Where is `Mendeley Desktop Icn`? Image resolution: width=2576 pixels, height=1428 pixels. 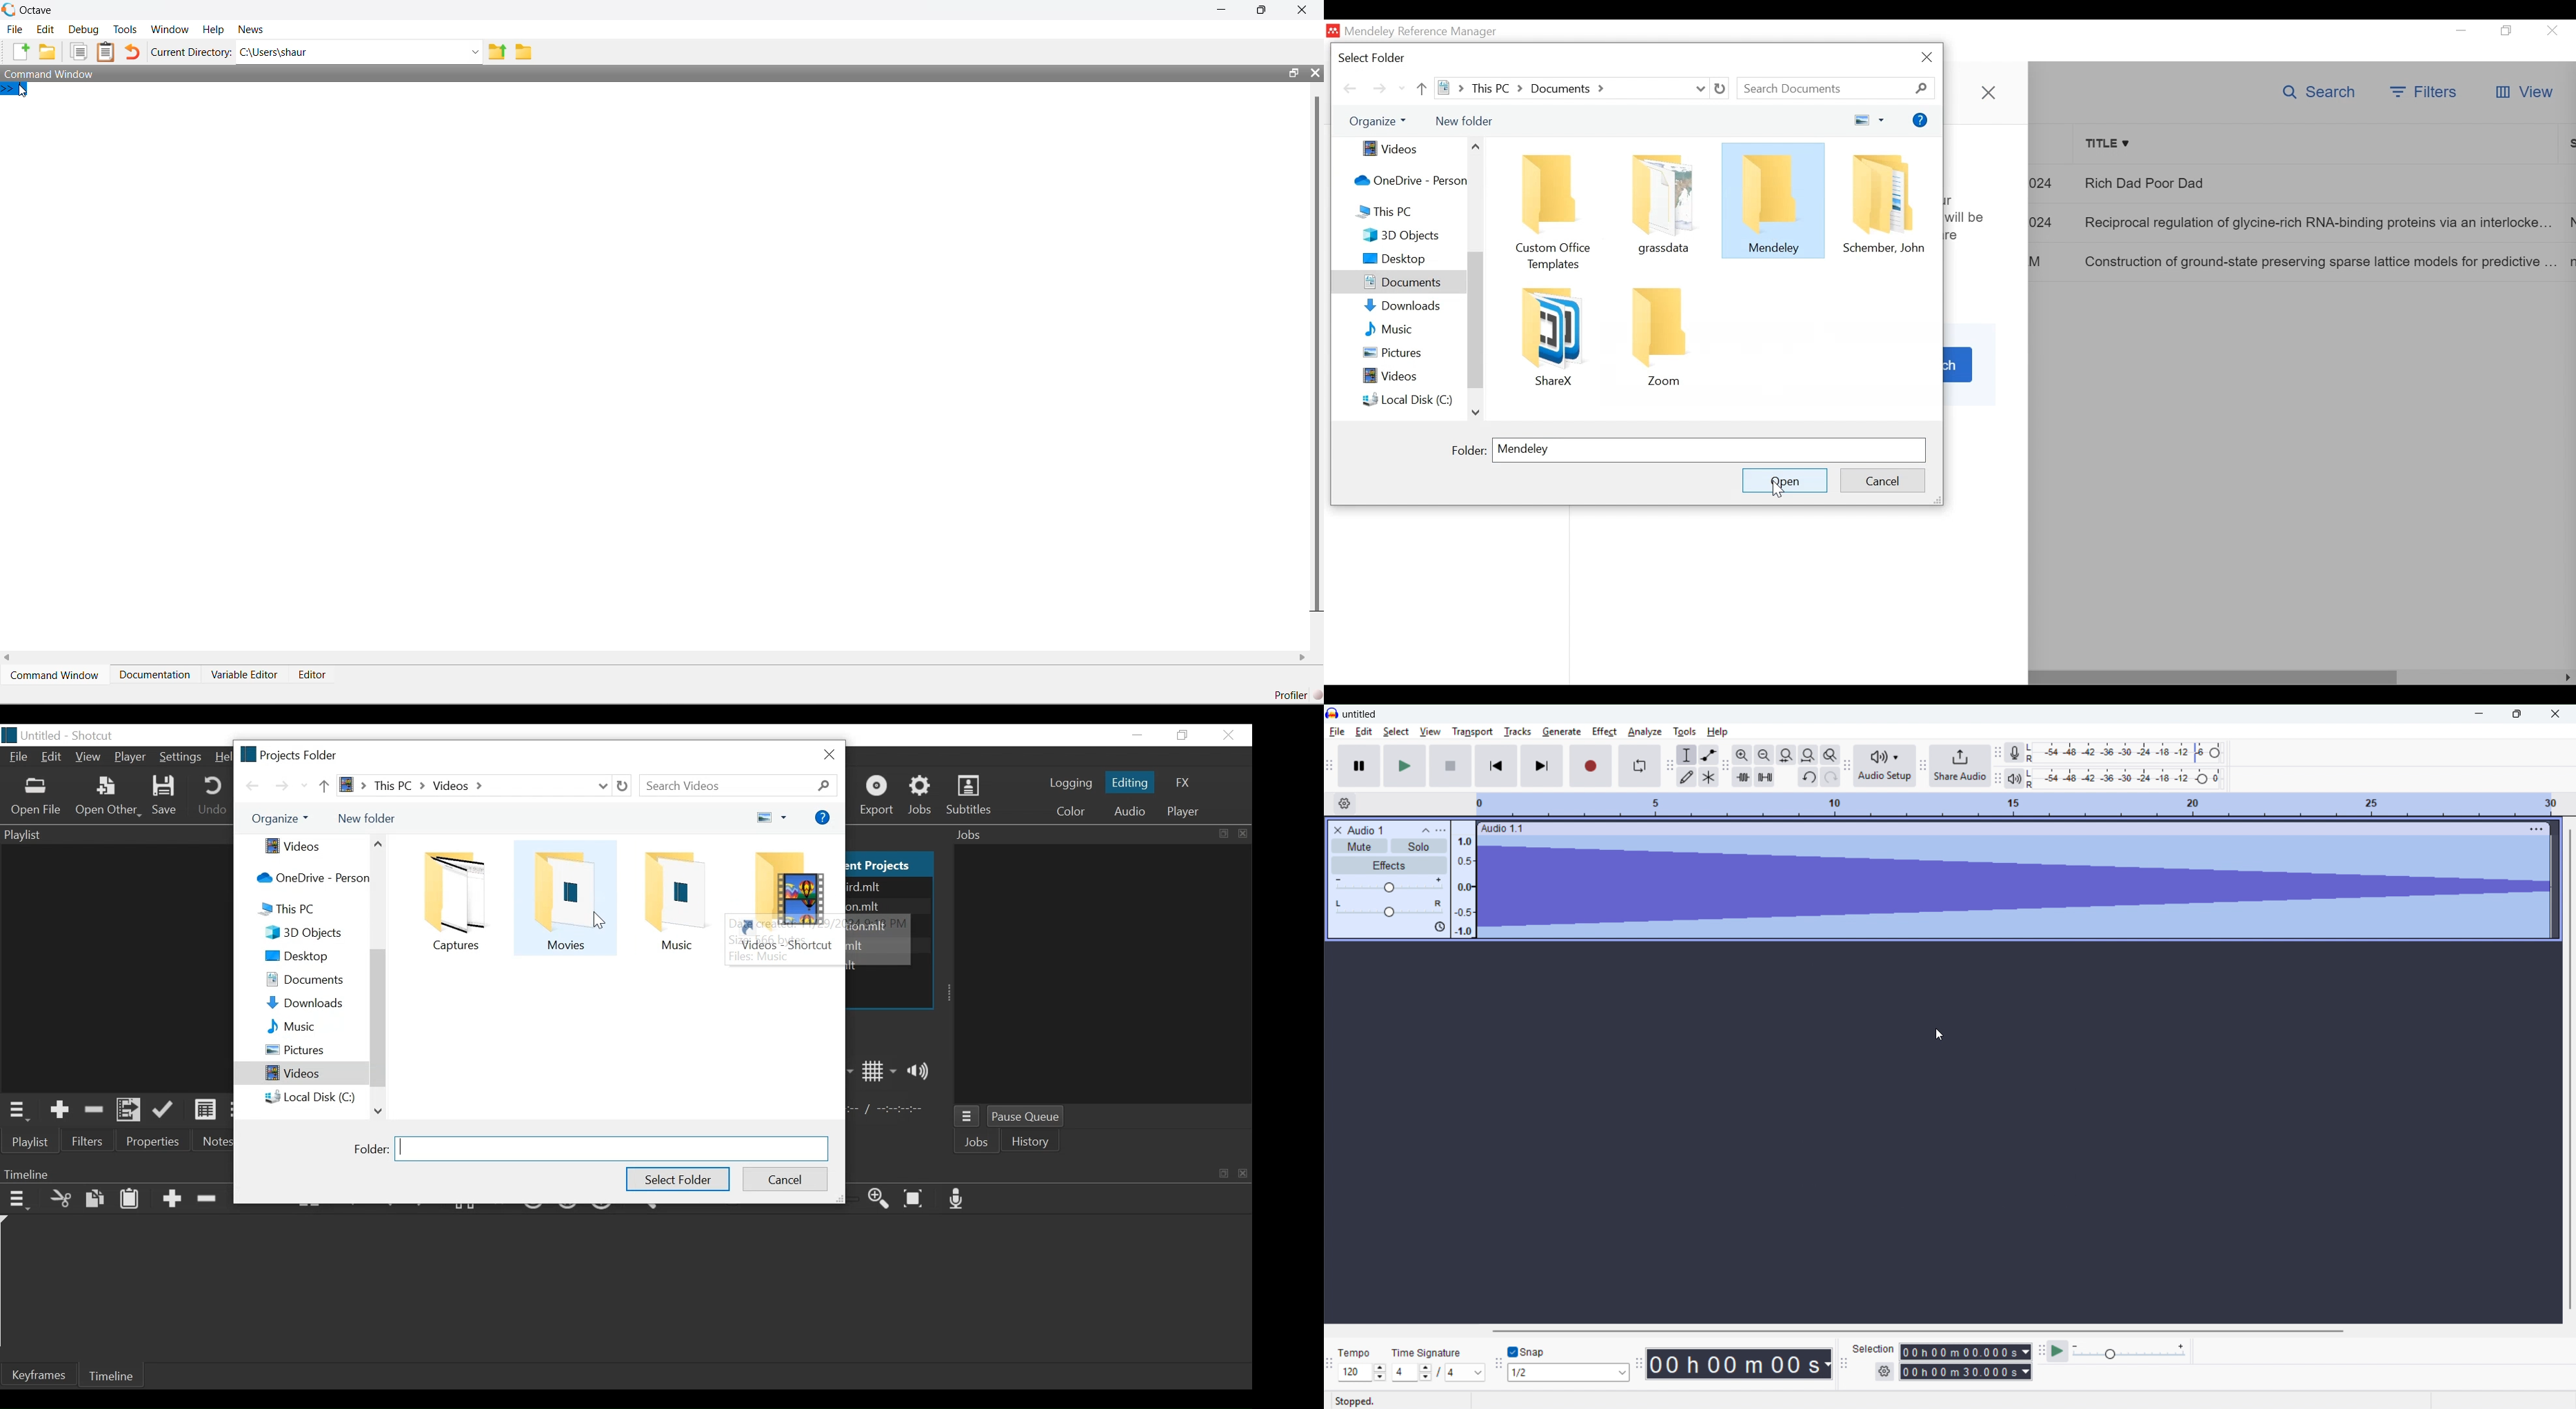
Mendeley Desktop Icn is located at coordinates (1332, 30).